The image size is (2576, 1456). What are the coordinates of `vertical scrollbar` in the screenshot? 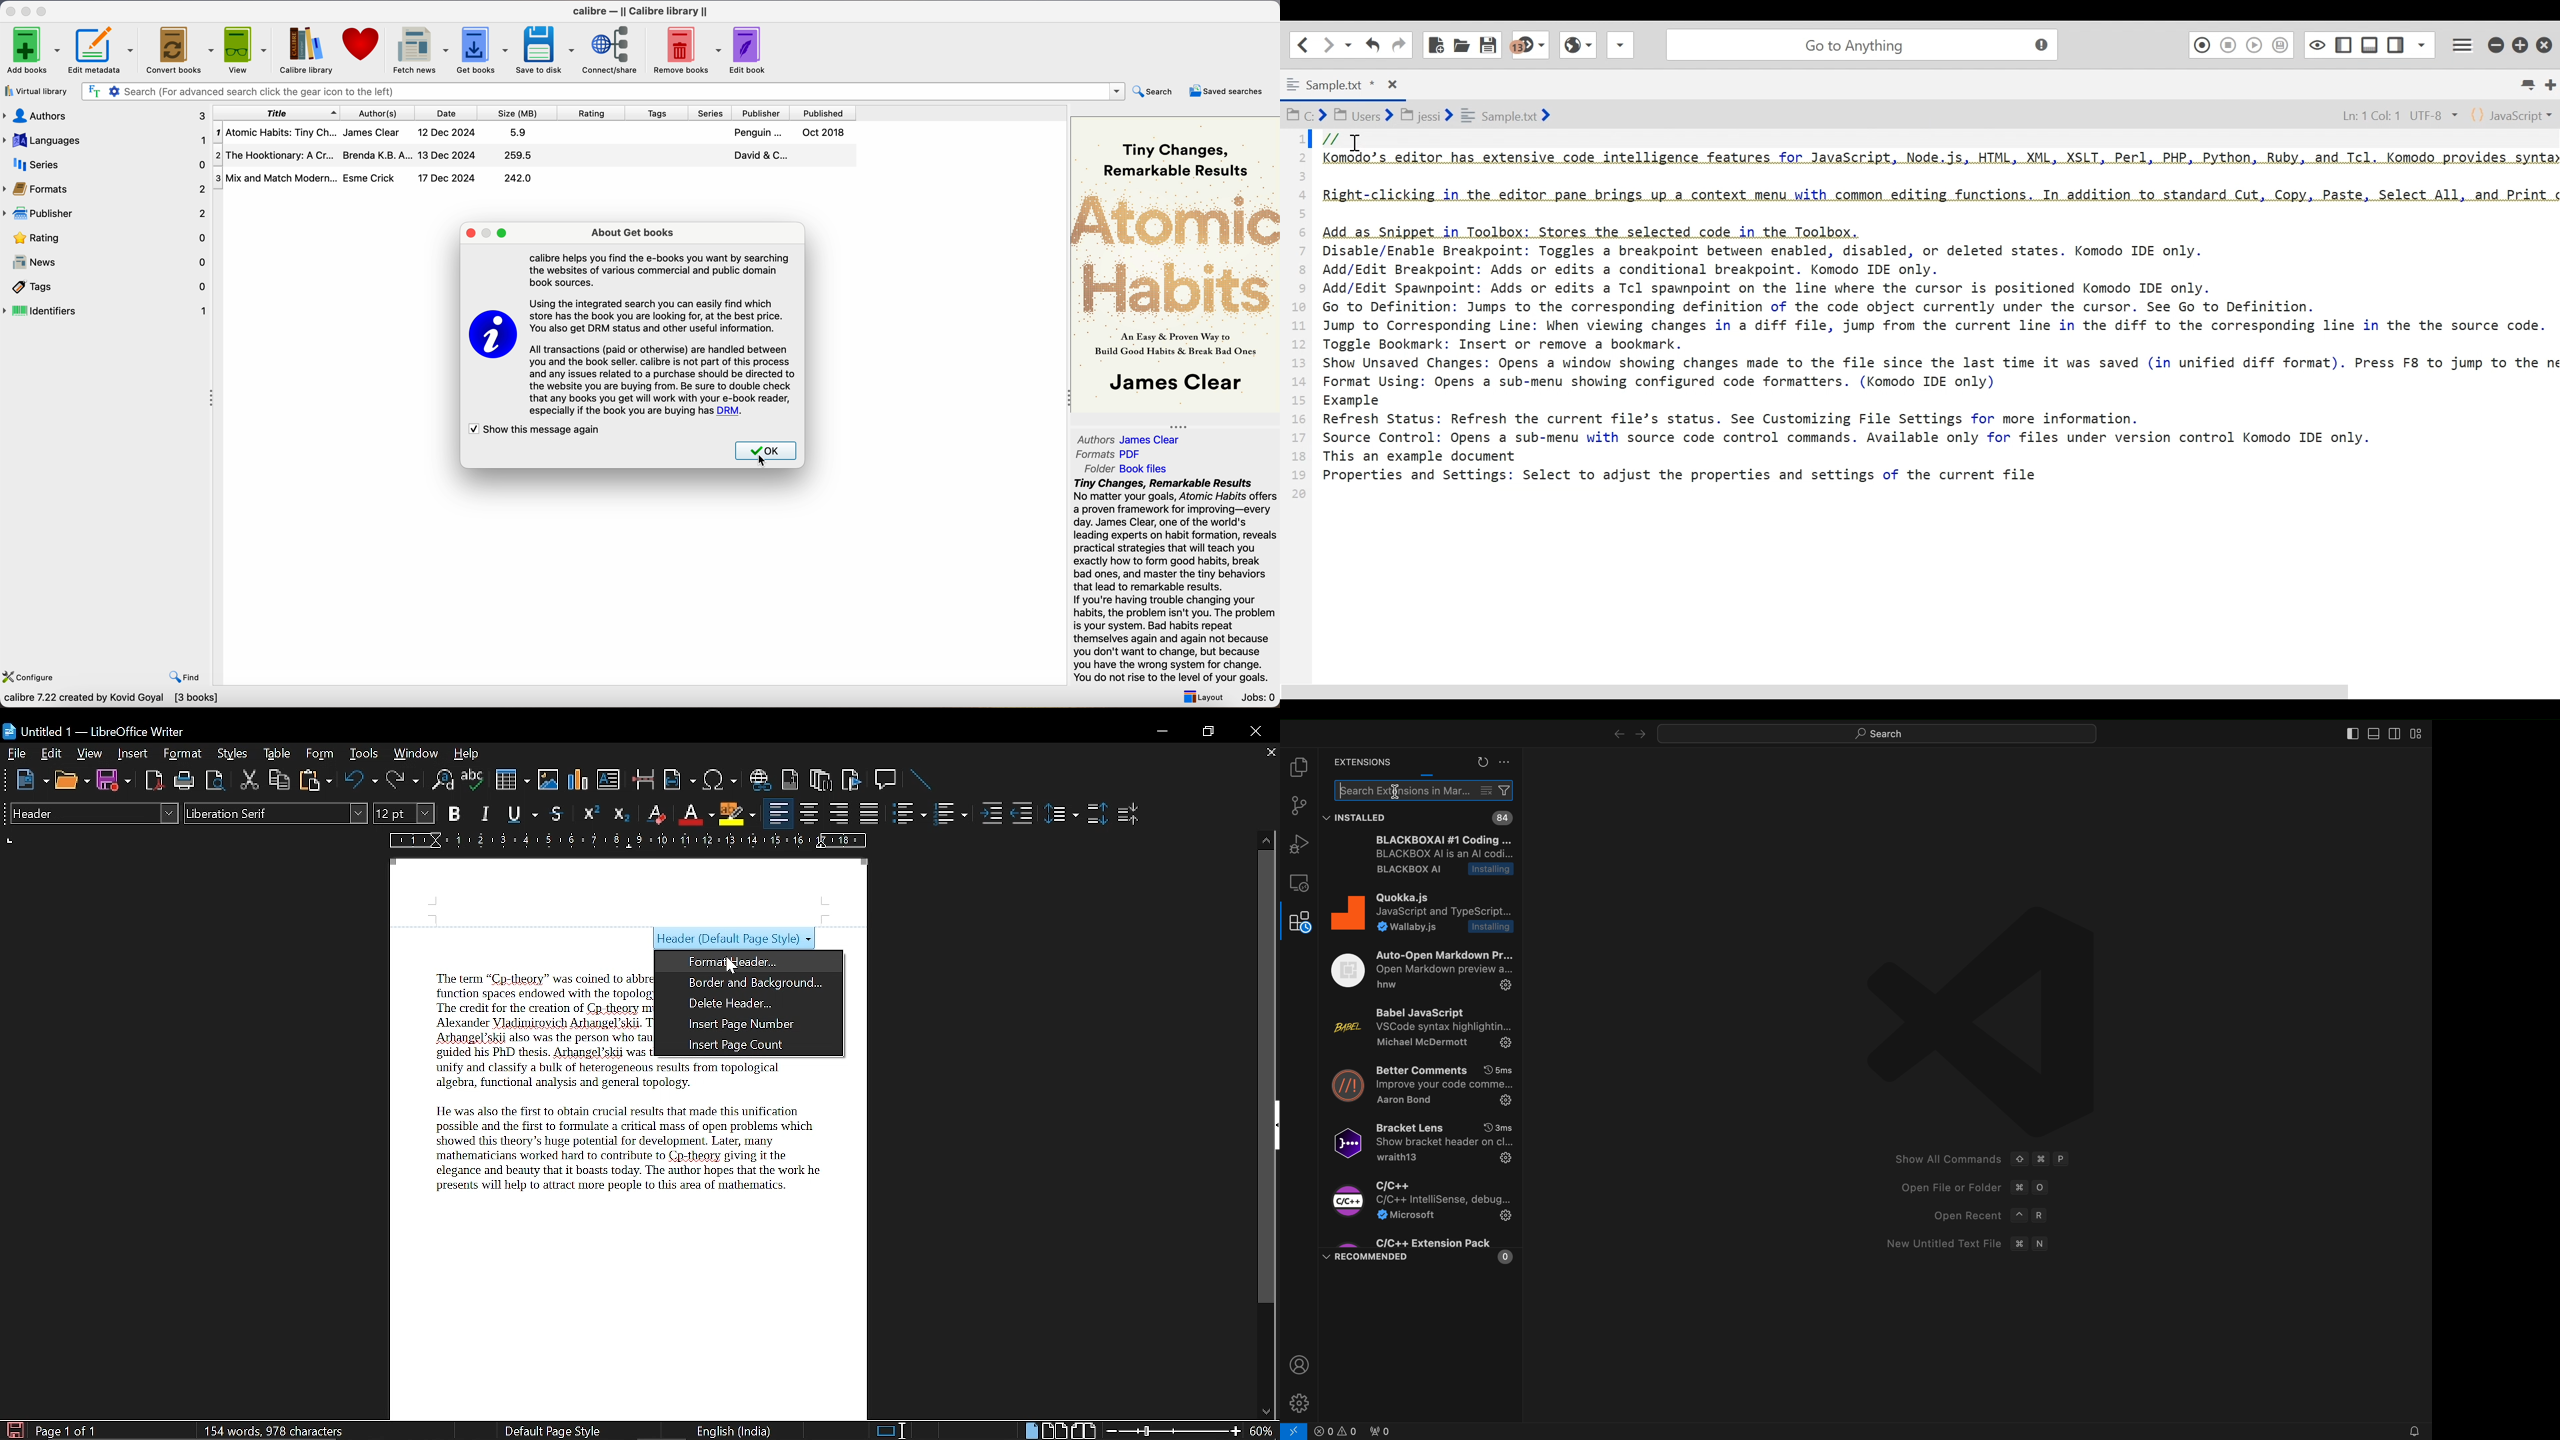 It's located at (1263, 1077).